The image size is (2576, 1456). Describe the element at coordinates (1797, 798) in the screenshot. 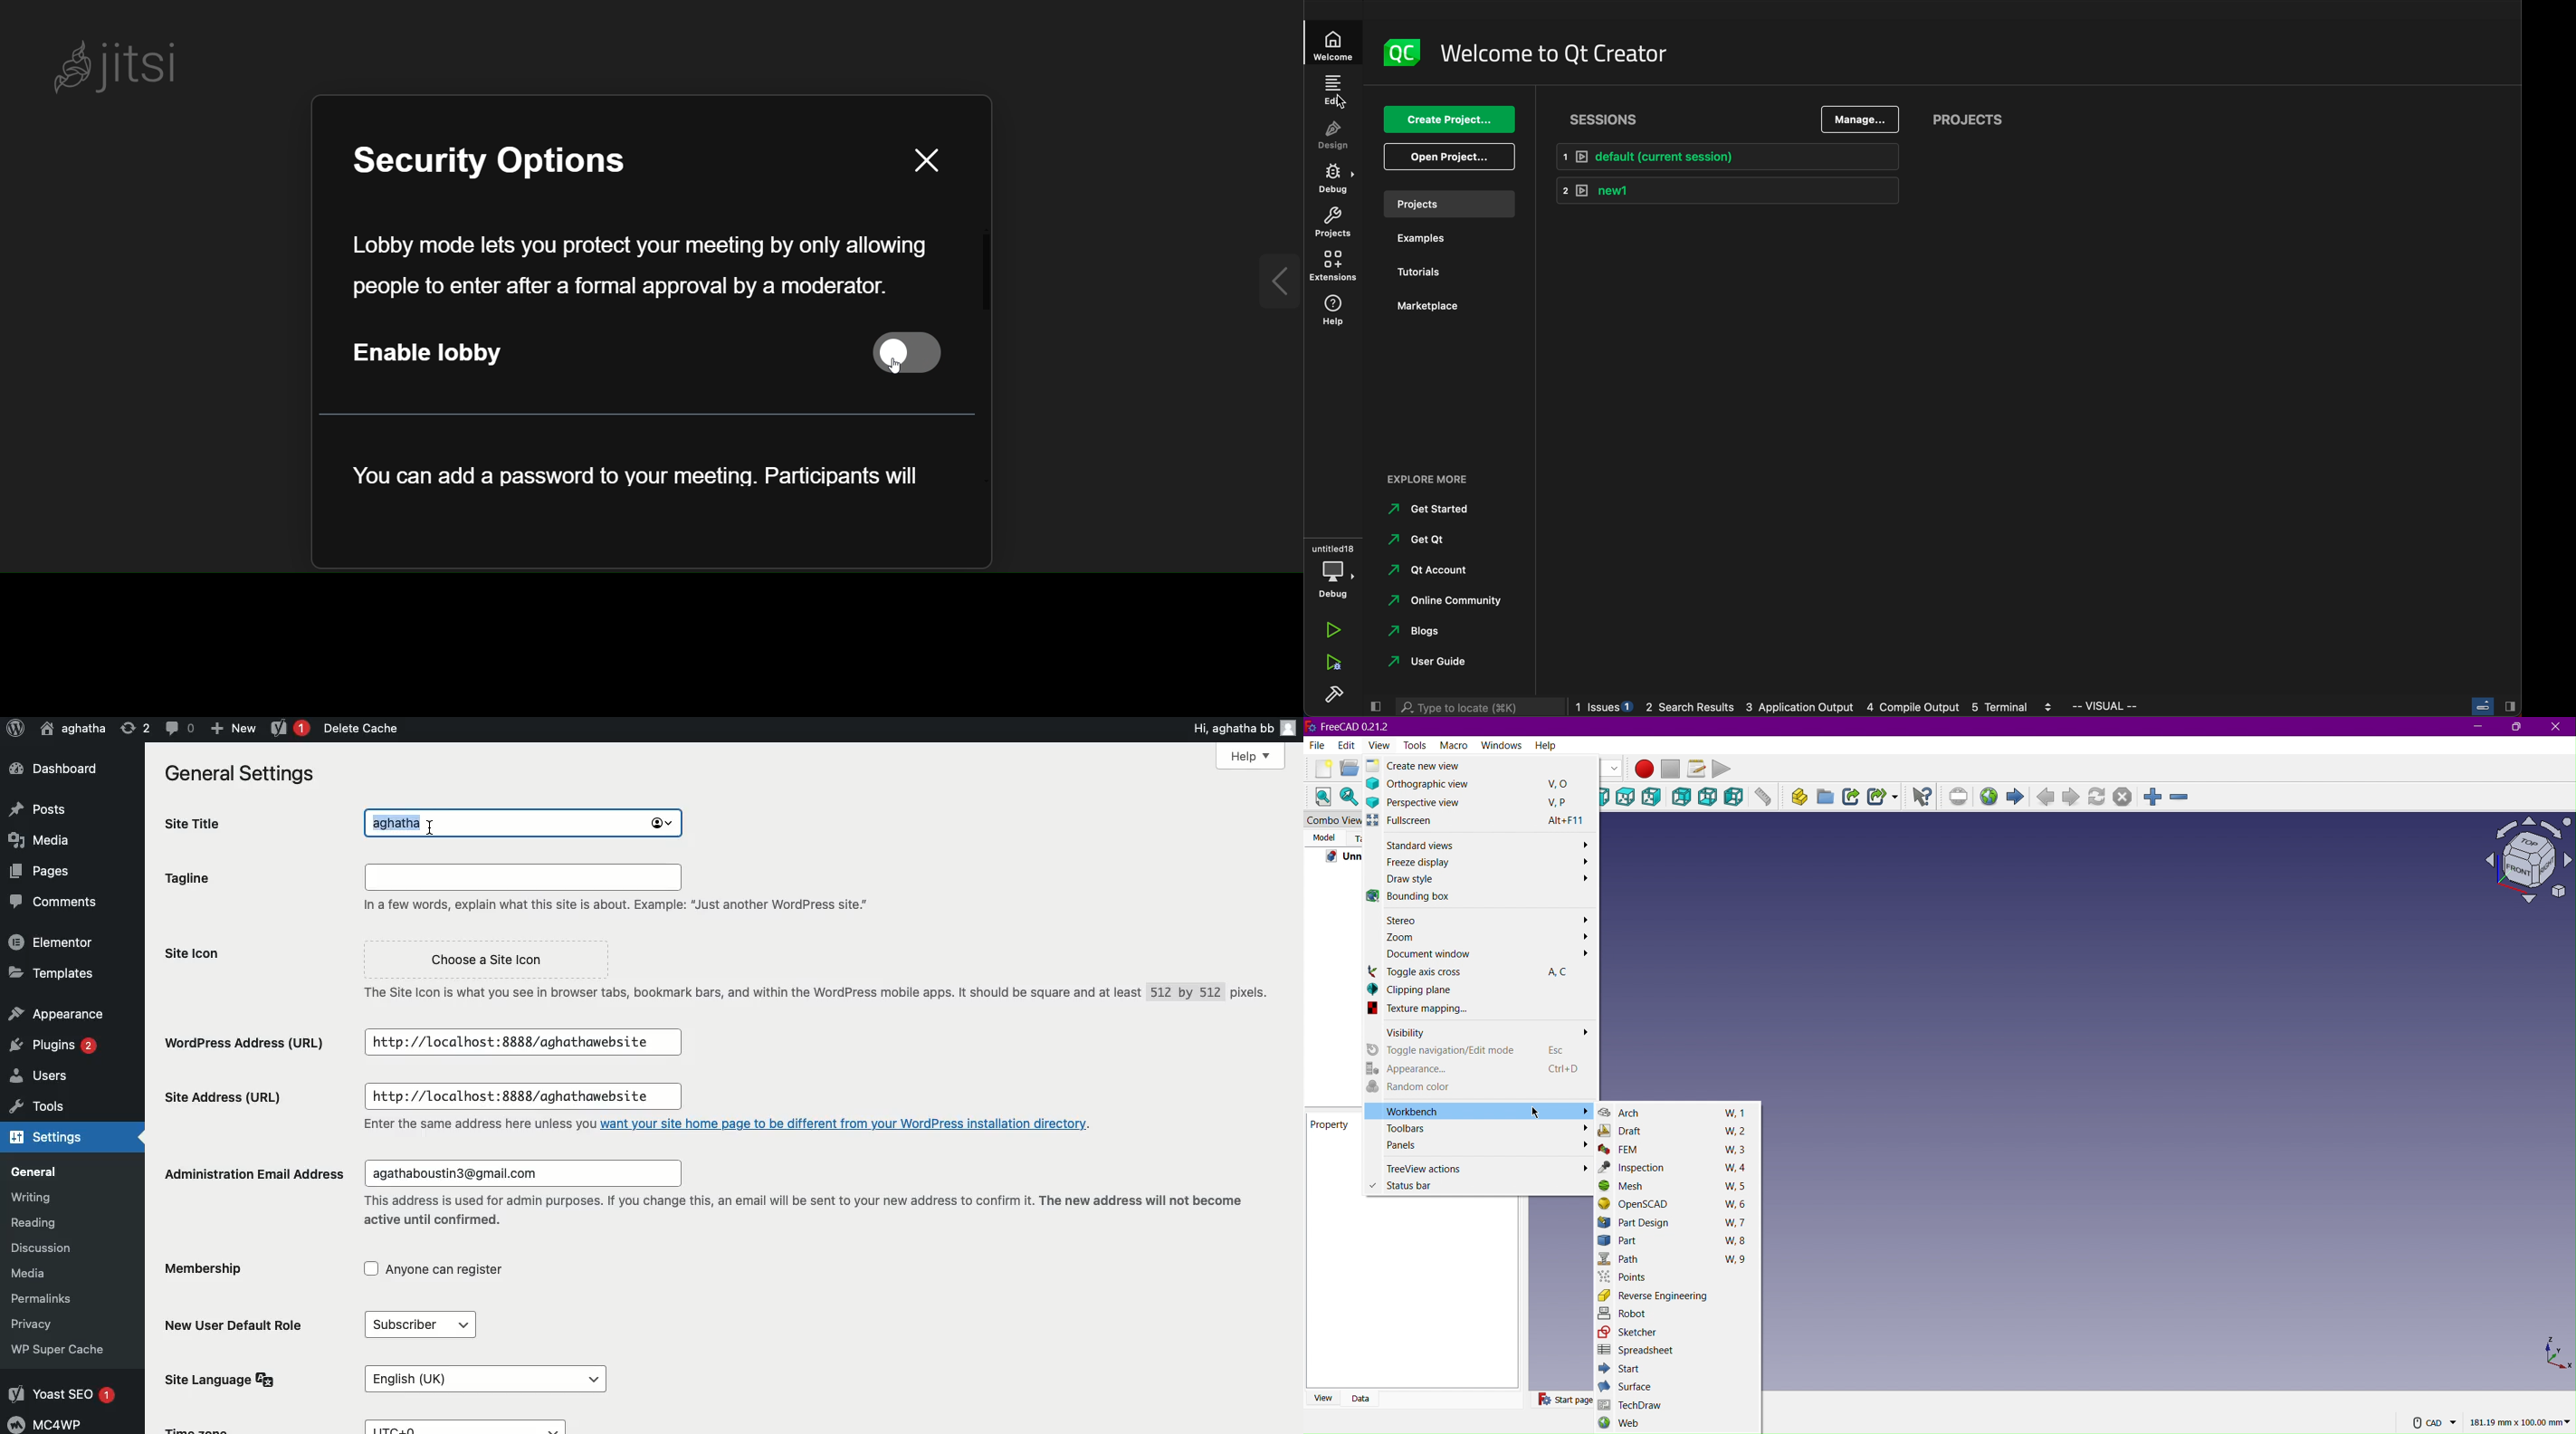

I see `Create part` at that location.